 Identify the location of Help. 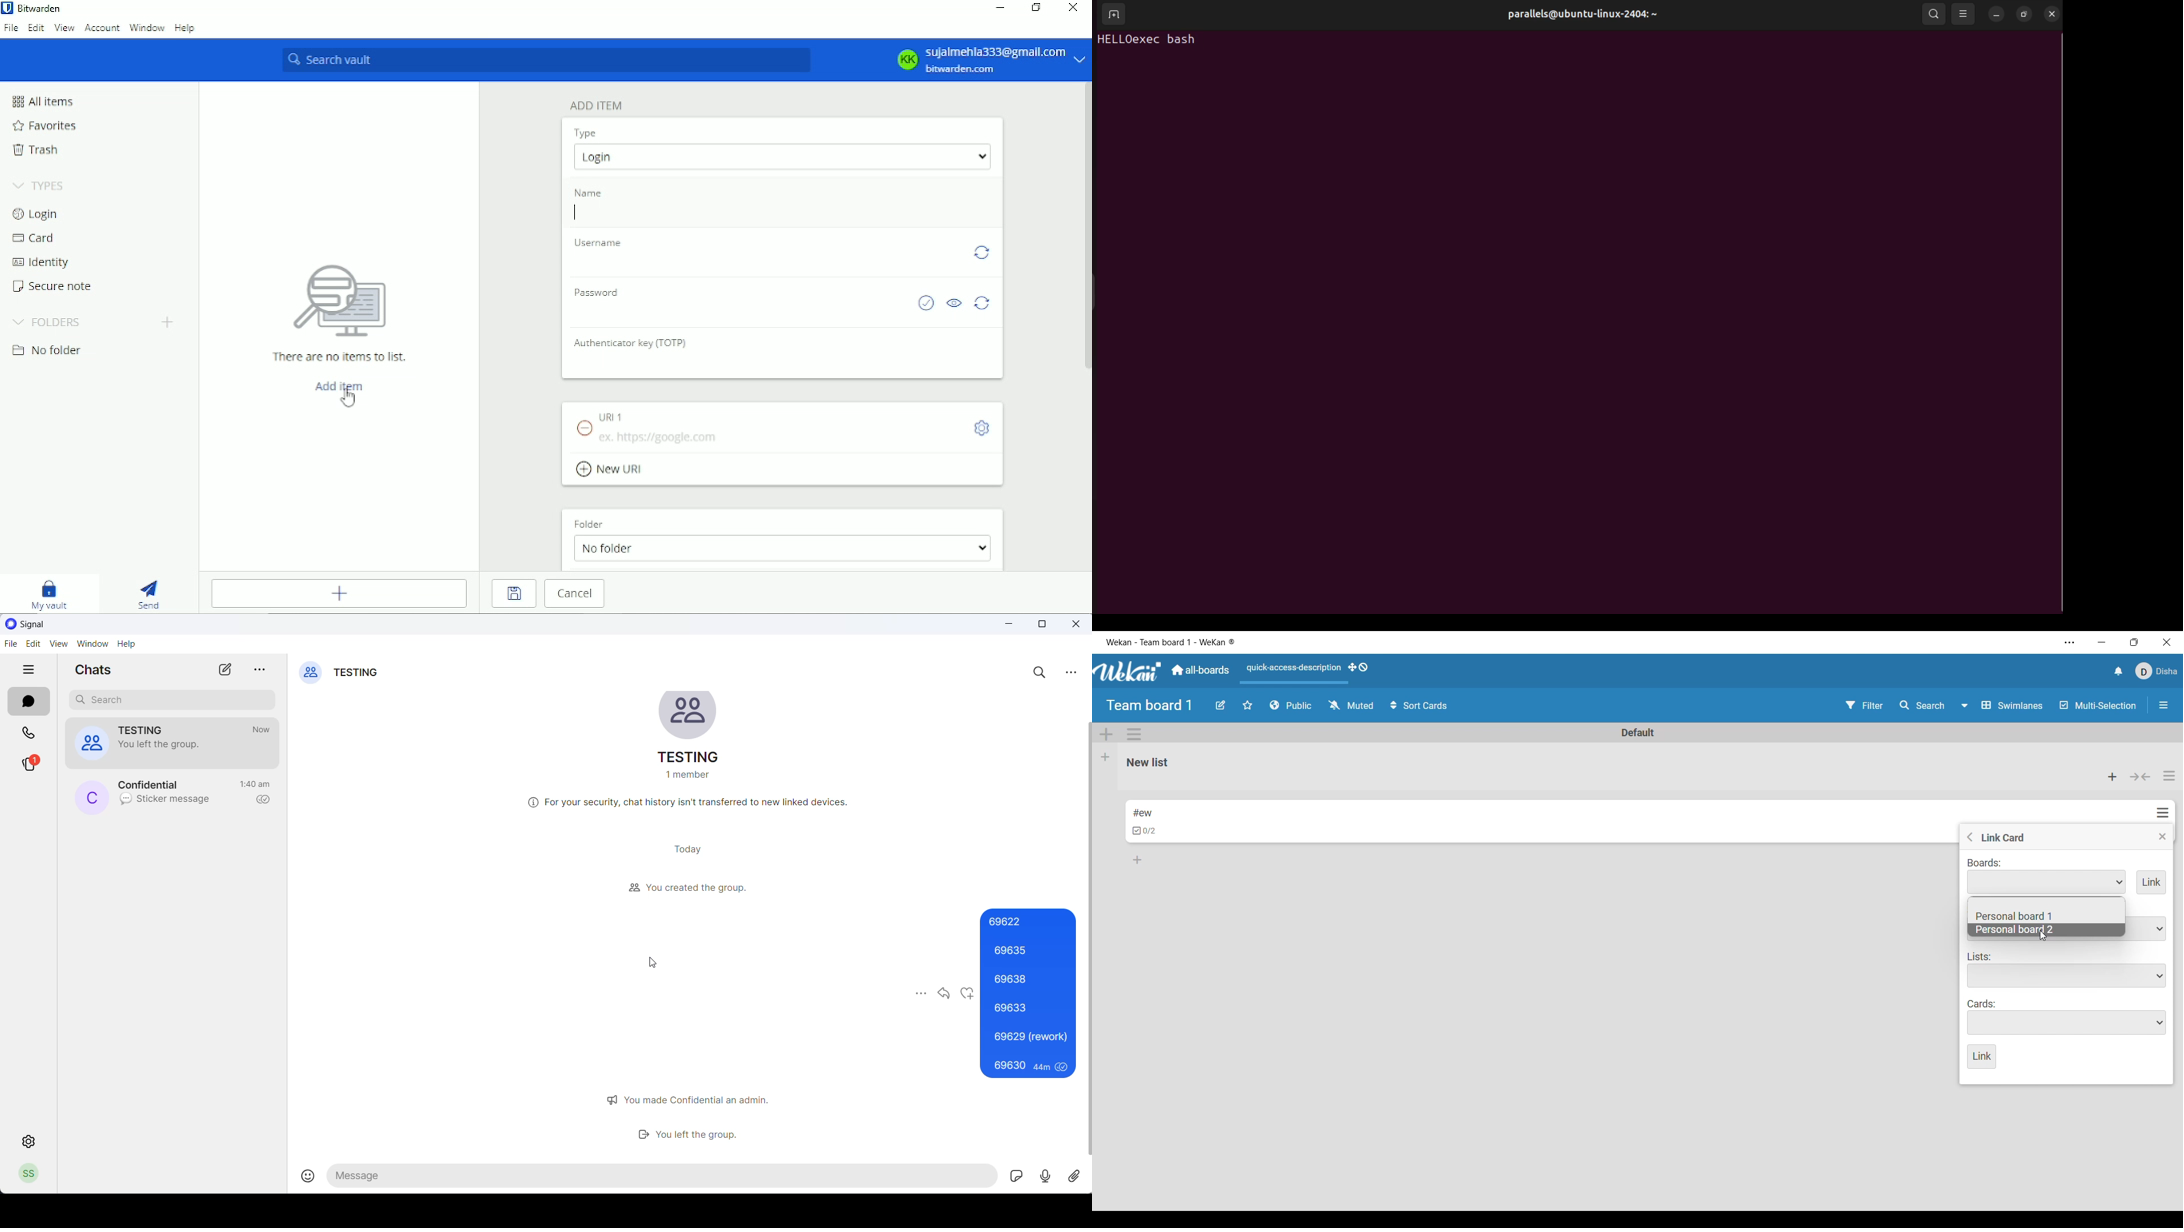
(184, 27).